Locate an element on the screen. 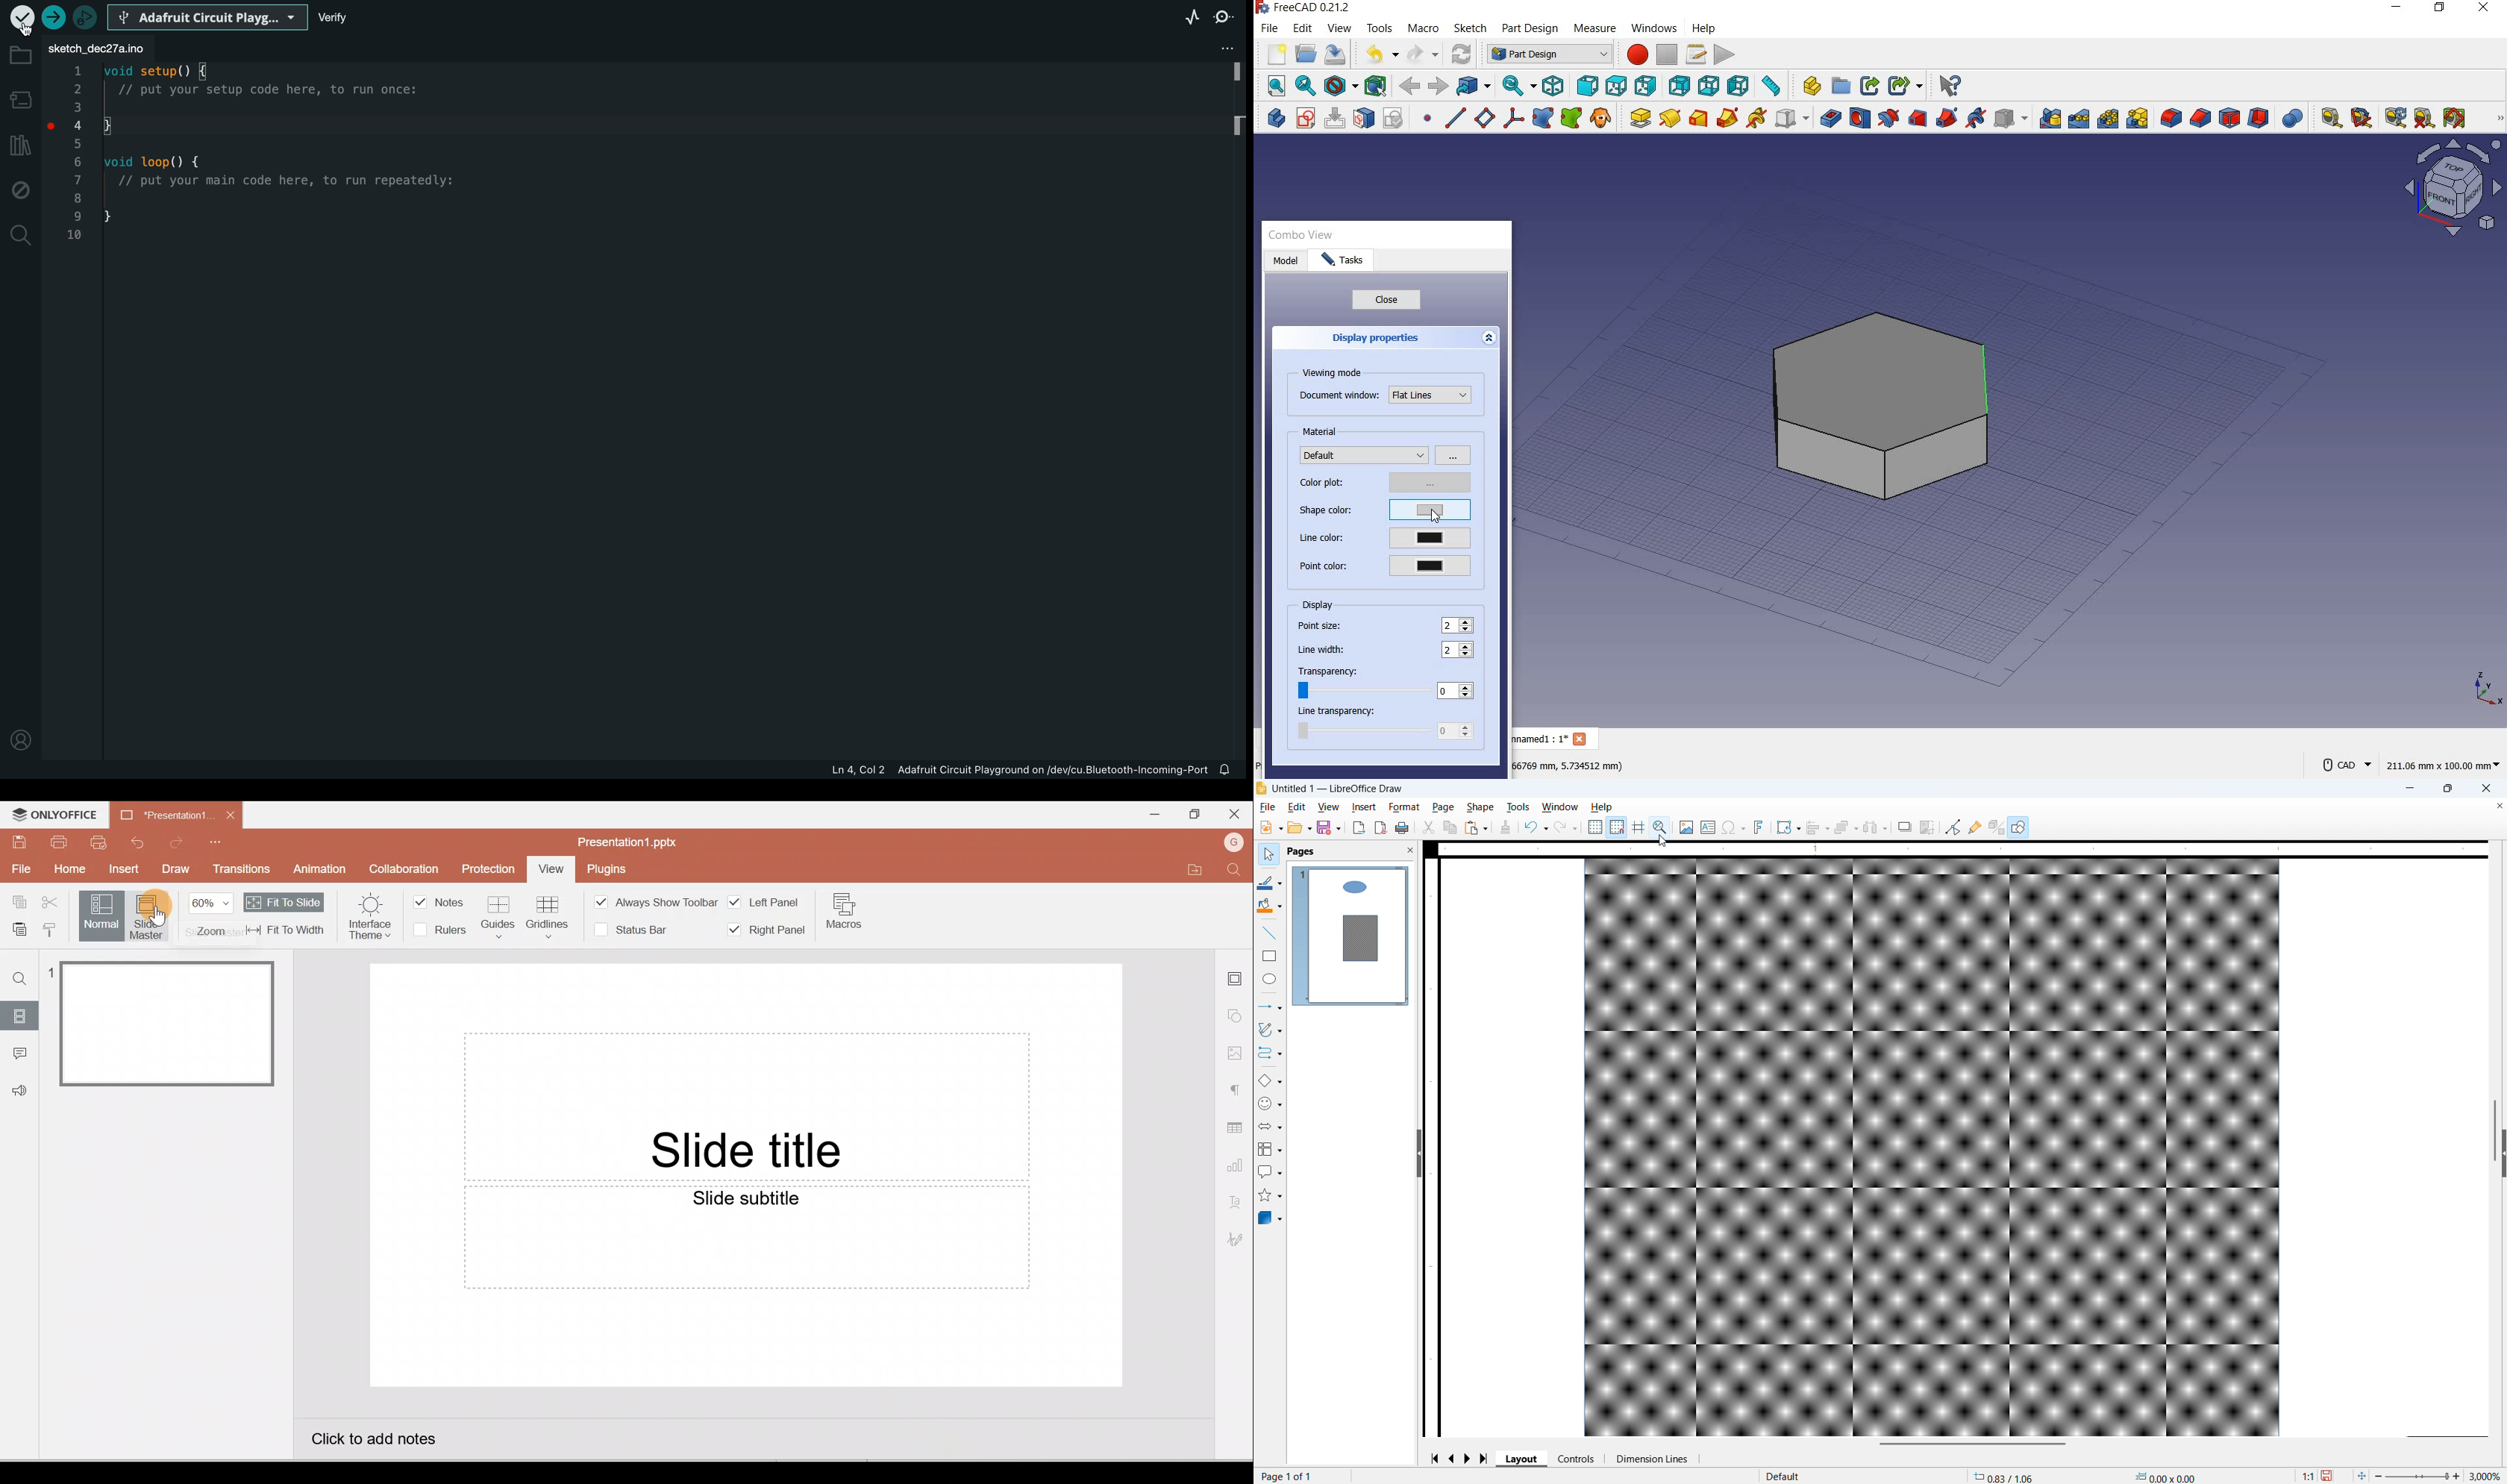 This screenshot has height=1484, width=2520. Slide is located at coordinates (173, 1023).